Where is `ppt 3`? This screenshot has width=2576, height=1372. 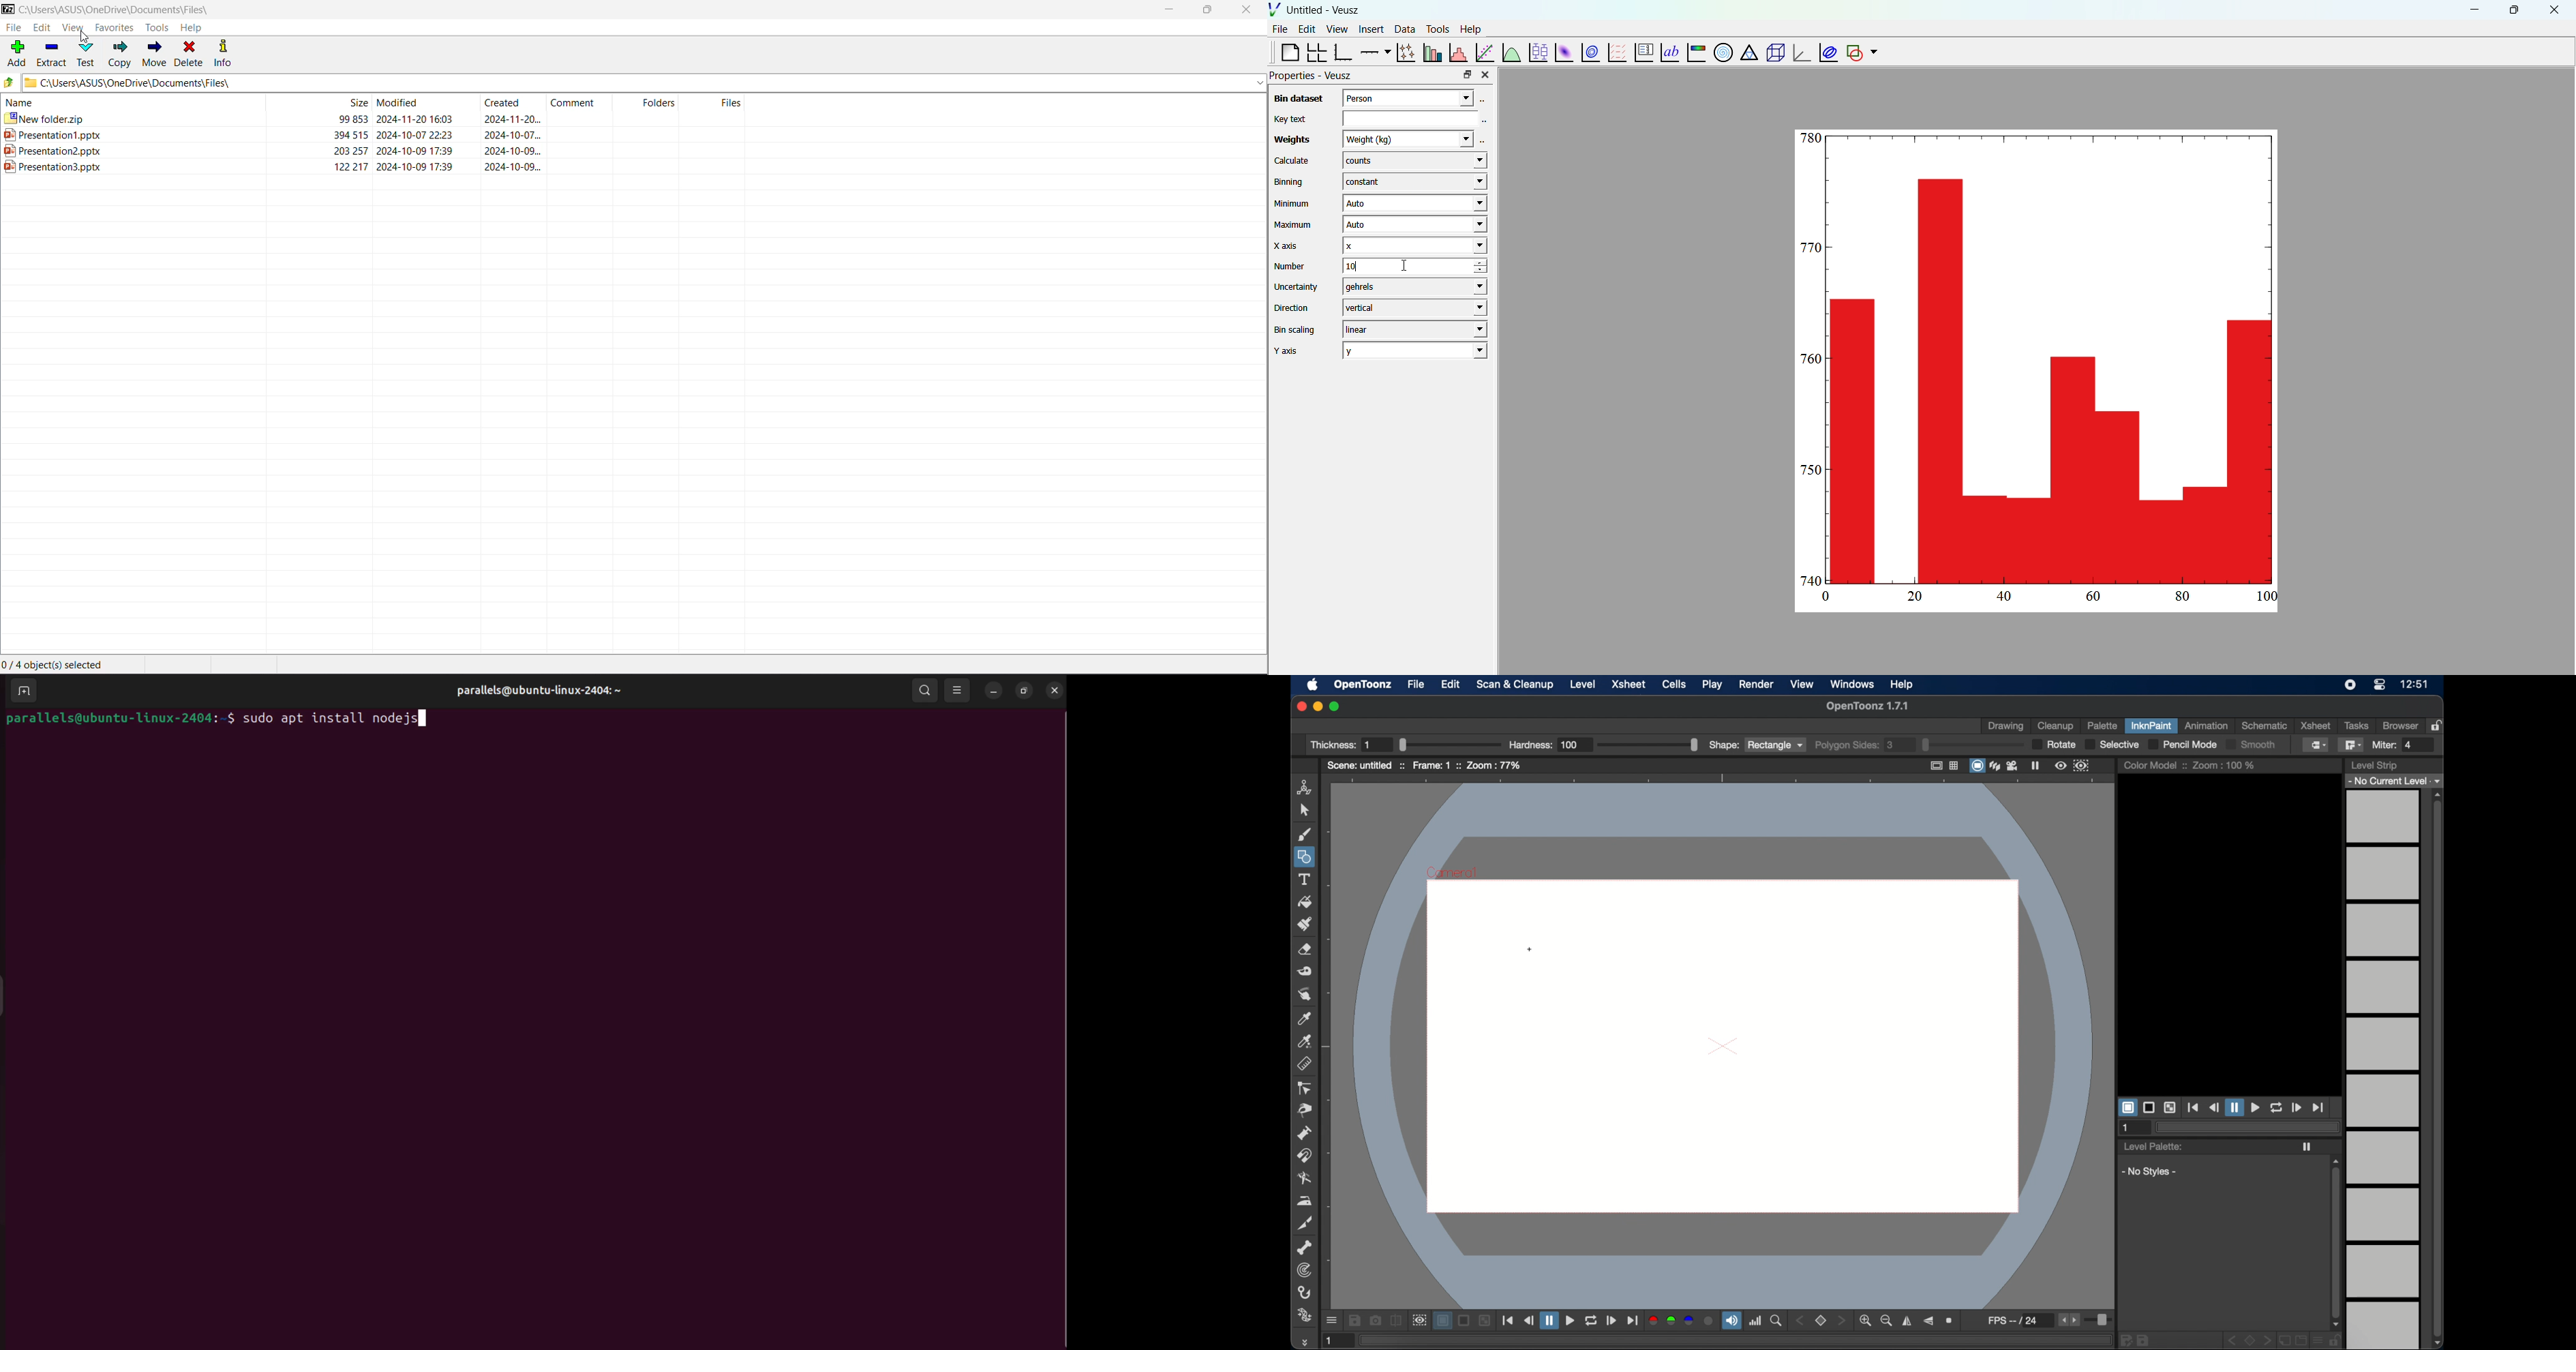
ppt 3 is located at coordinates (376, 166).